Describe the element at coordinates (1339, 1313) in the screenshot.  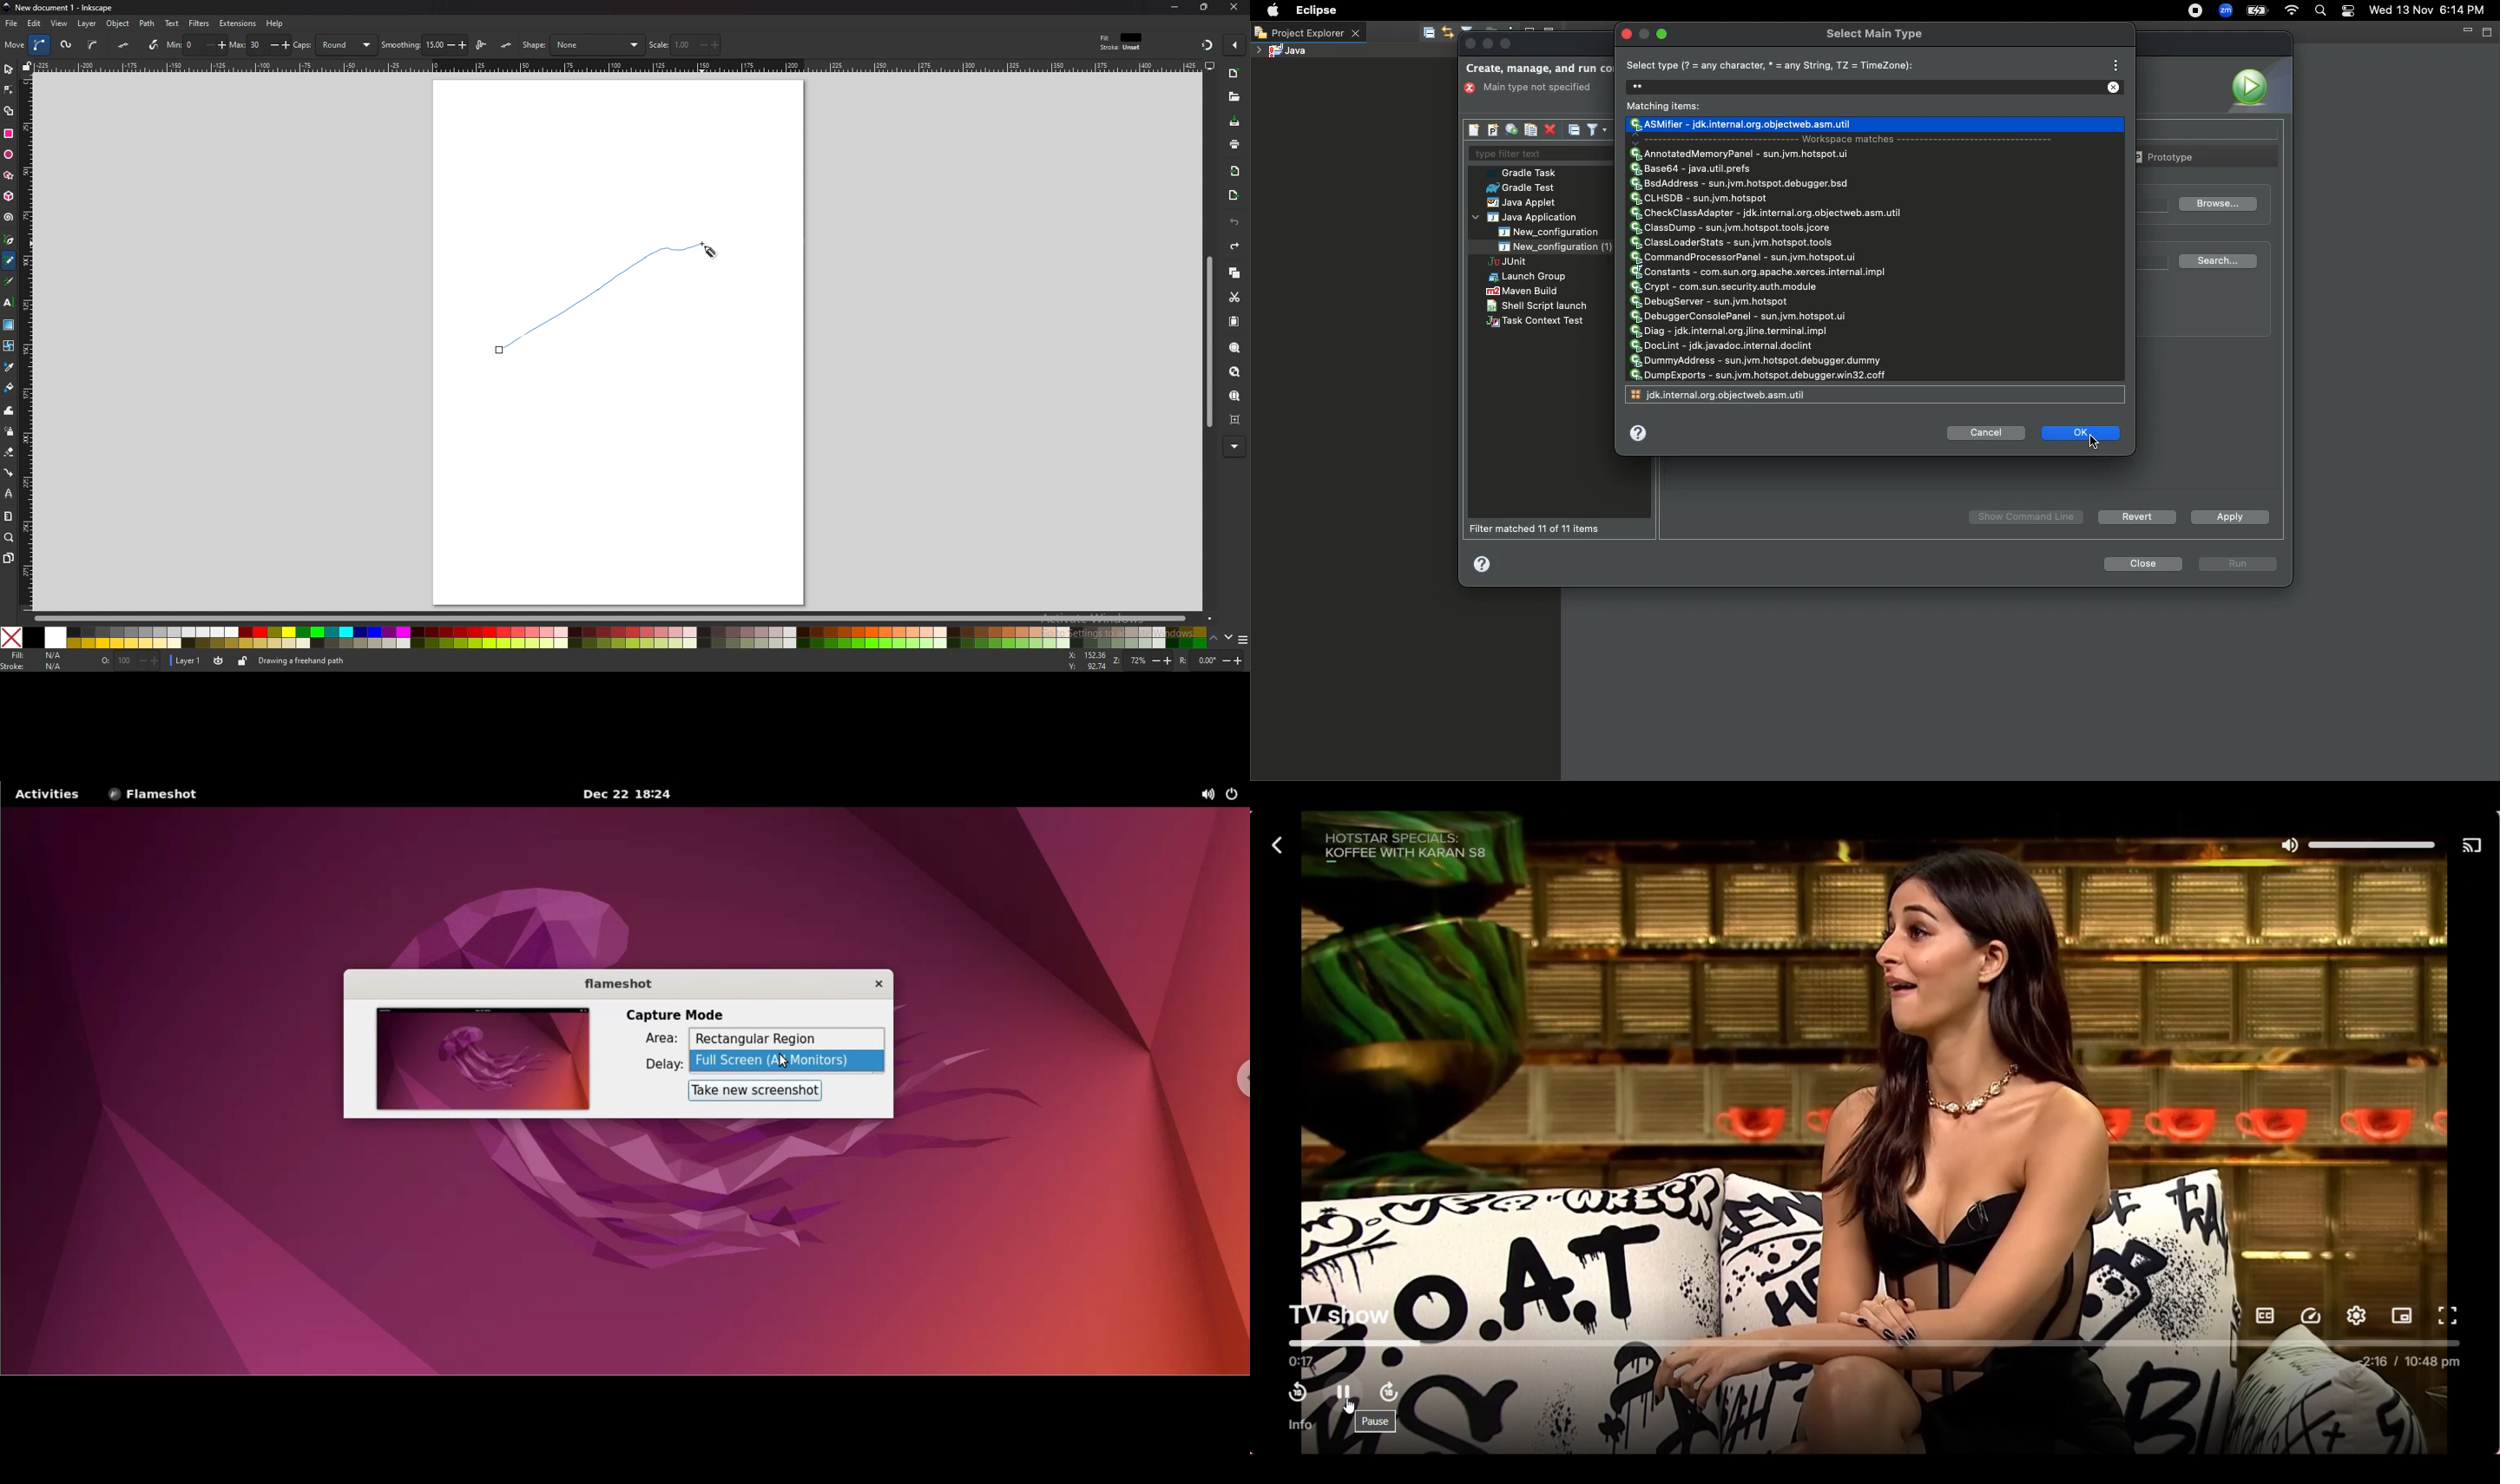
I see `Title of current video` at that location.